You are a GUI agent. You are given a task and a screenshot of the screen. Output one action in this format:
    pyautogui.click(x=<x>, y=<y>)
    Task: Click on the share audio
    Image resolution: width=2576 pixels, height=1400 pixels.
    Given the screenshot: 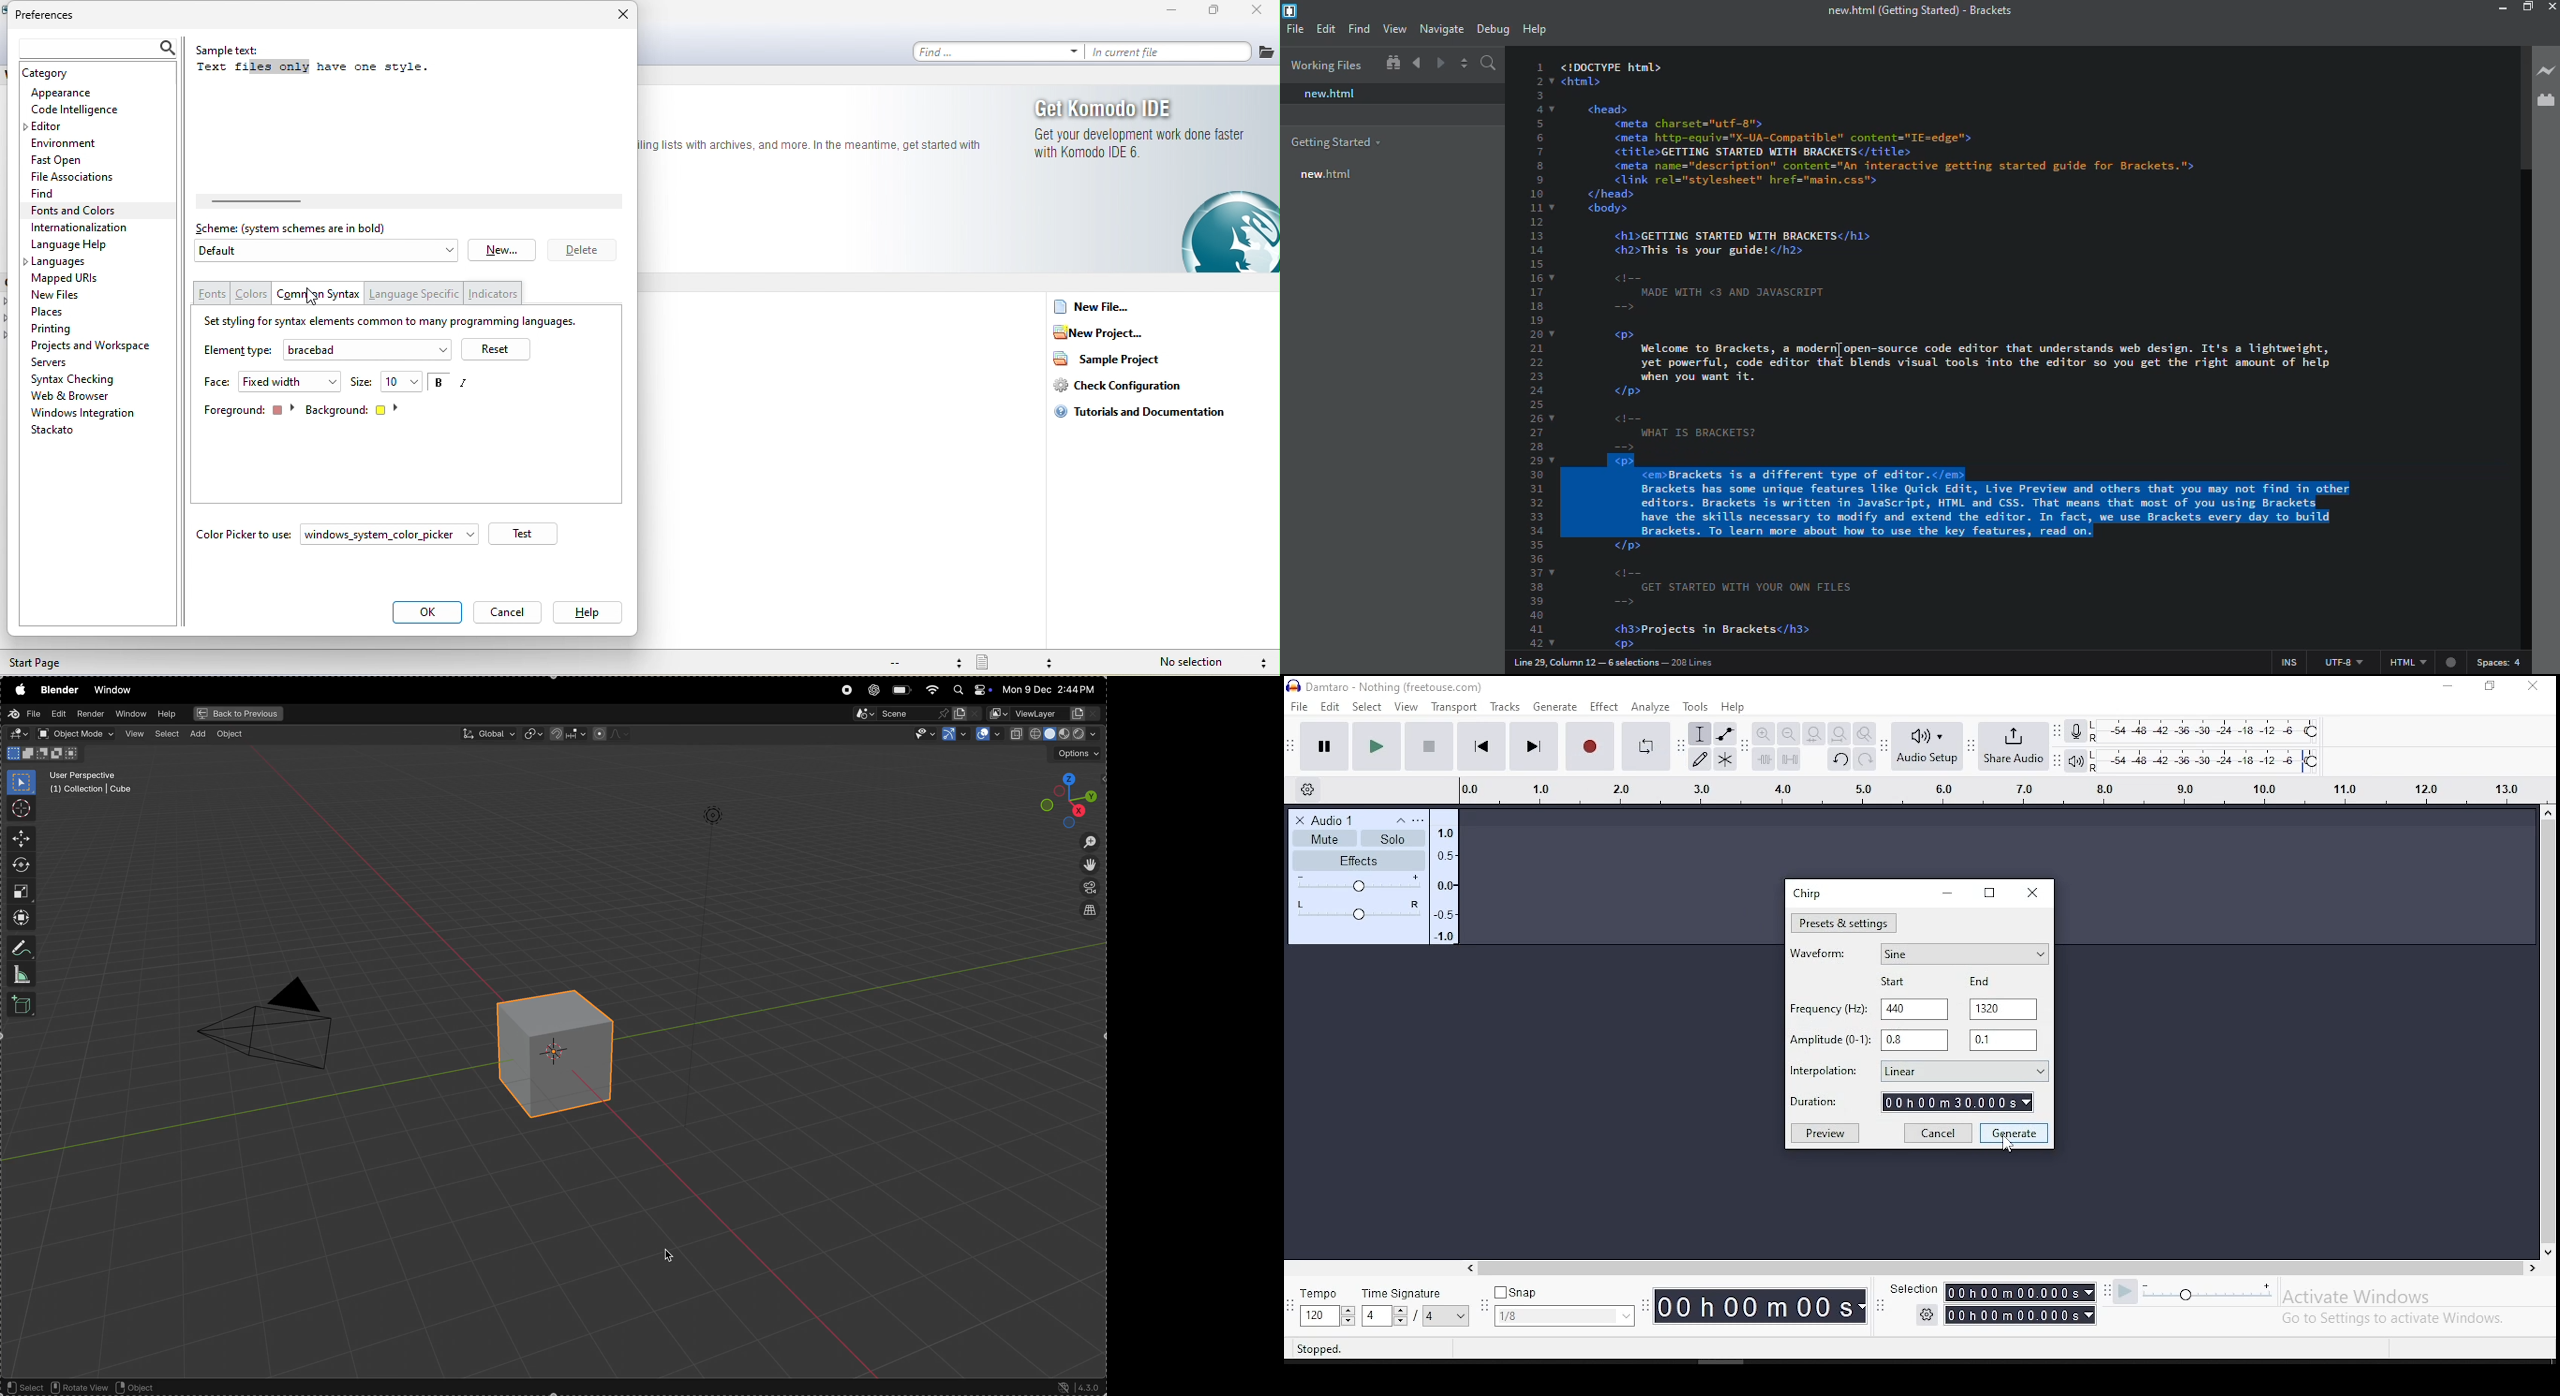 What is the action you would take?
    pyautogui.click(x=2015, y=747)
    